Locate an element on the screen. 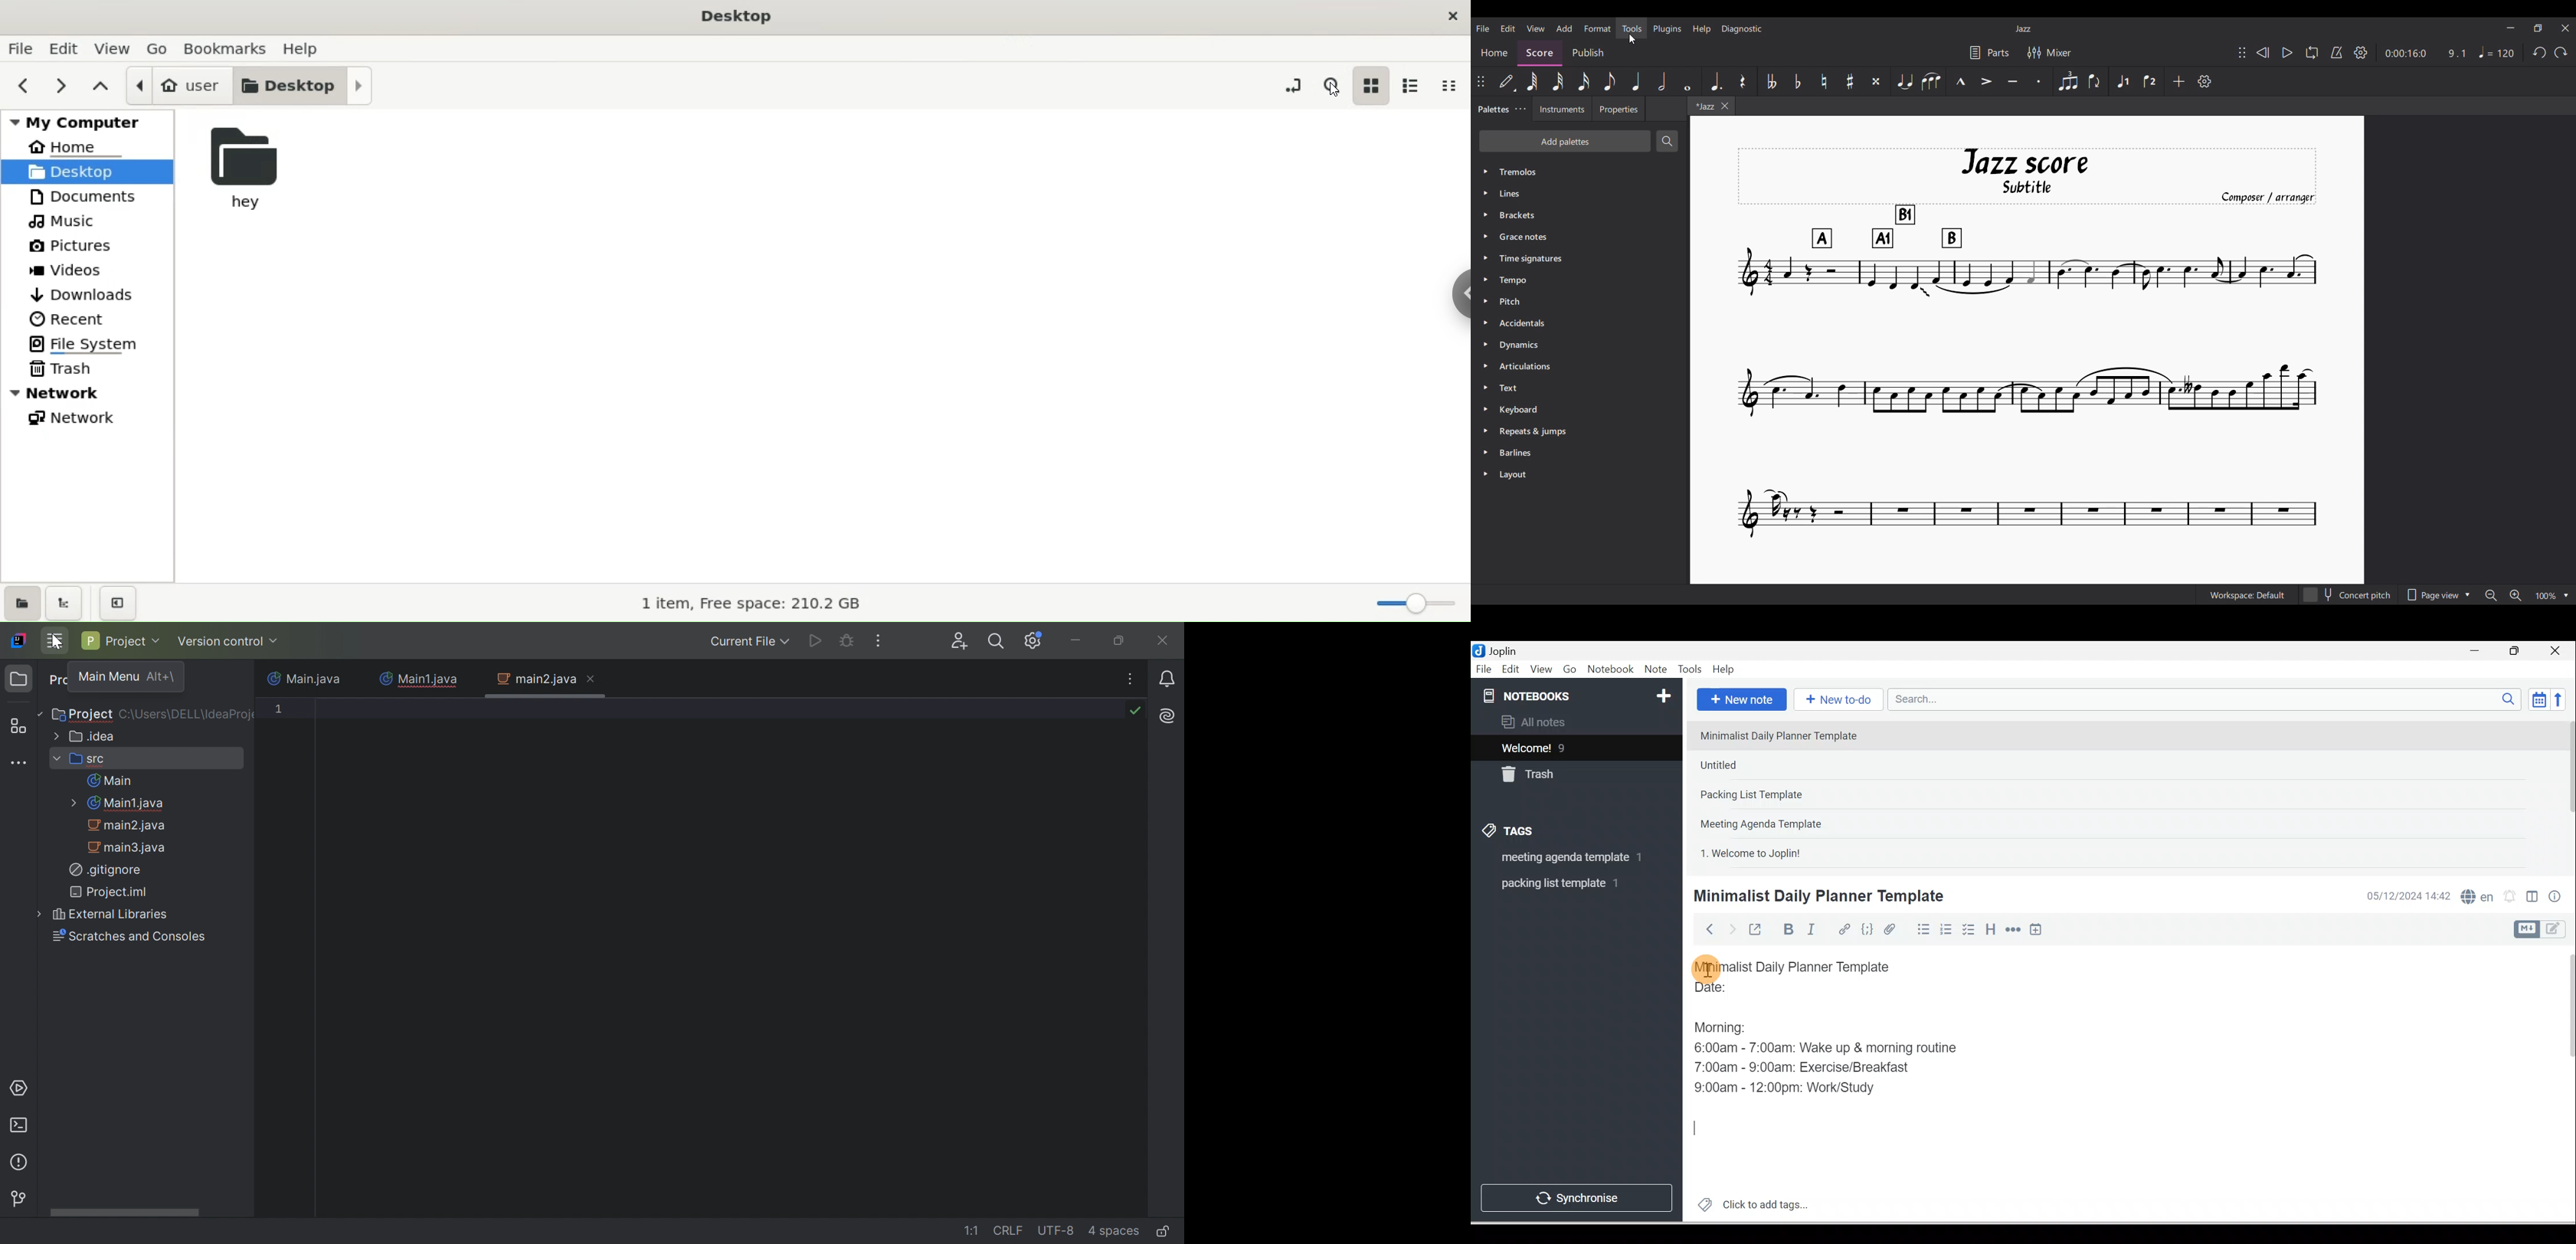  Morning: is located at coordinates (1729, 1025).